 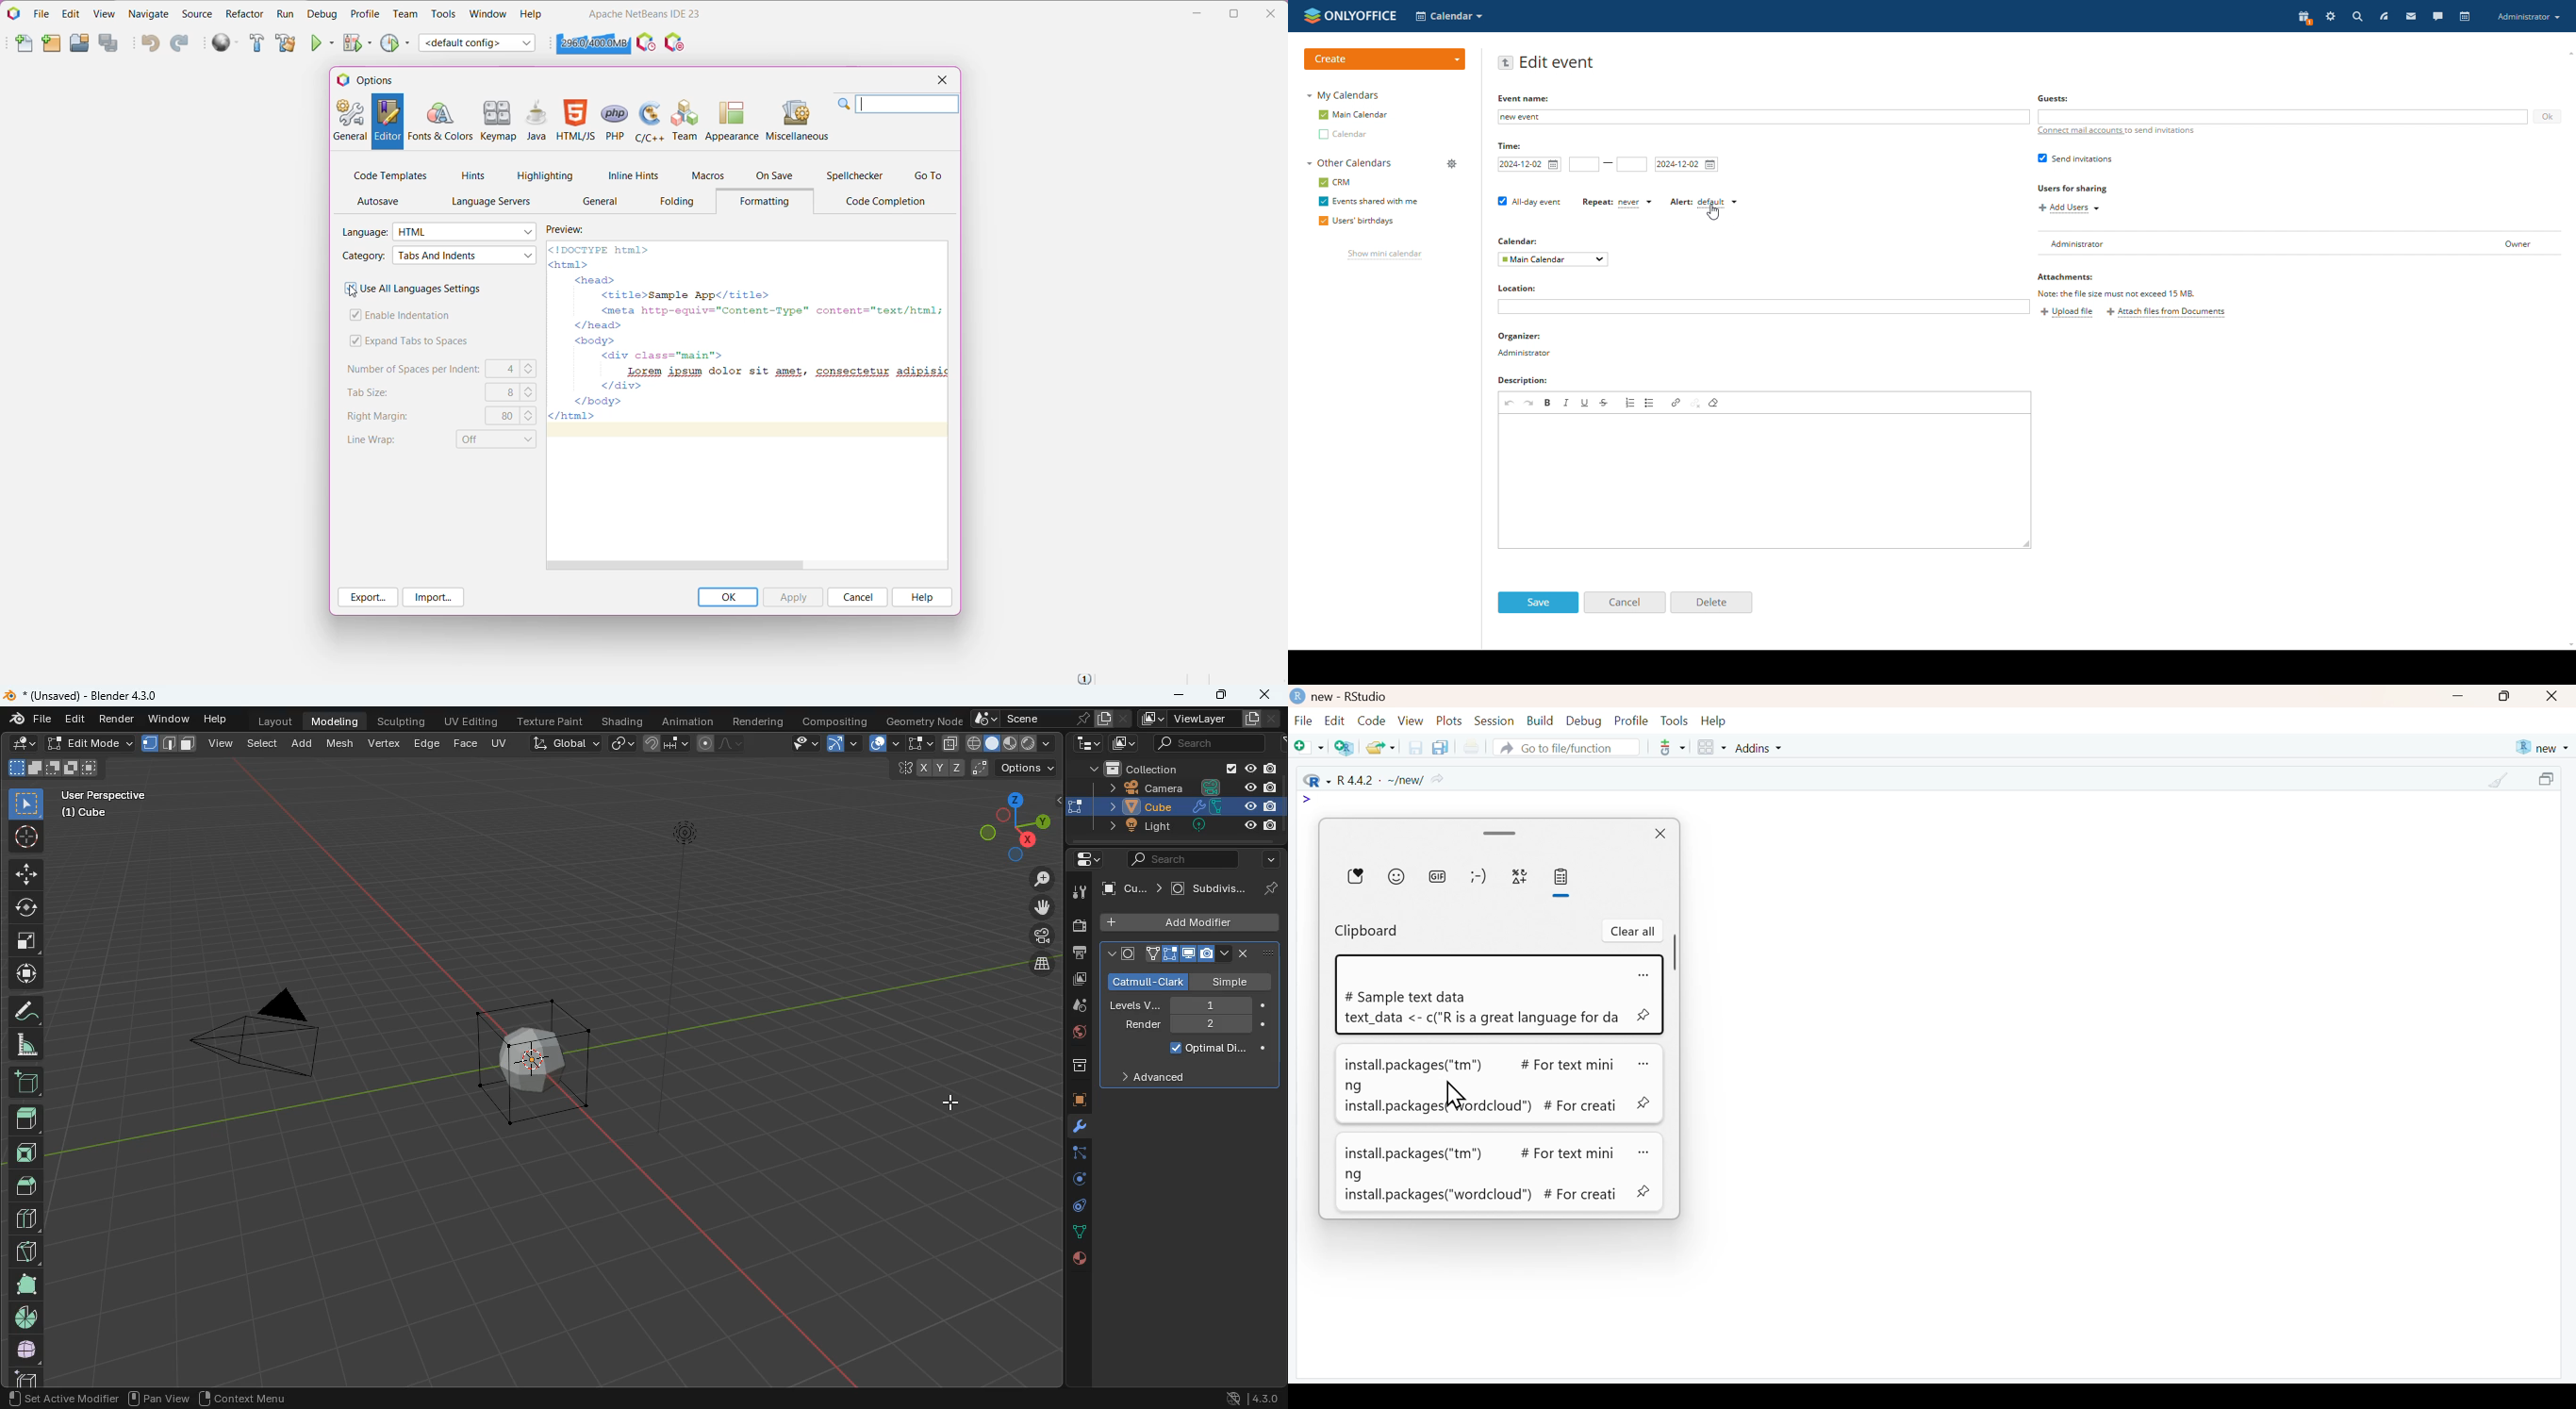 I want to click on install. packages("Wordcloud") # For creati, so click(x=1483, y=1106).